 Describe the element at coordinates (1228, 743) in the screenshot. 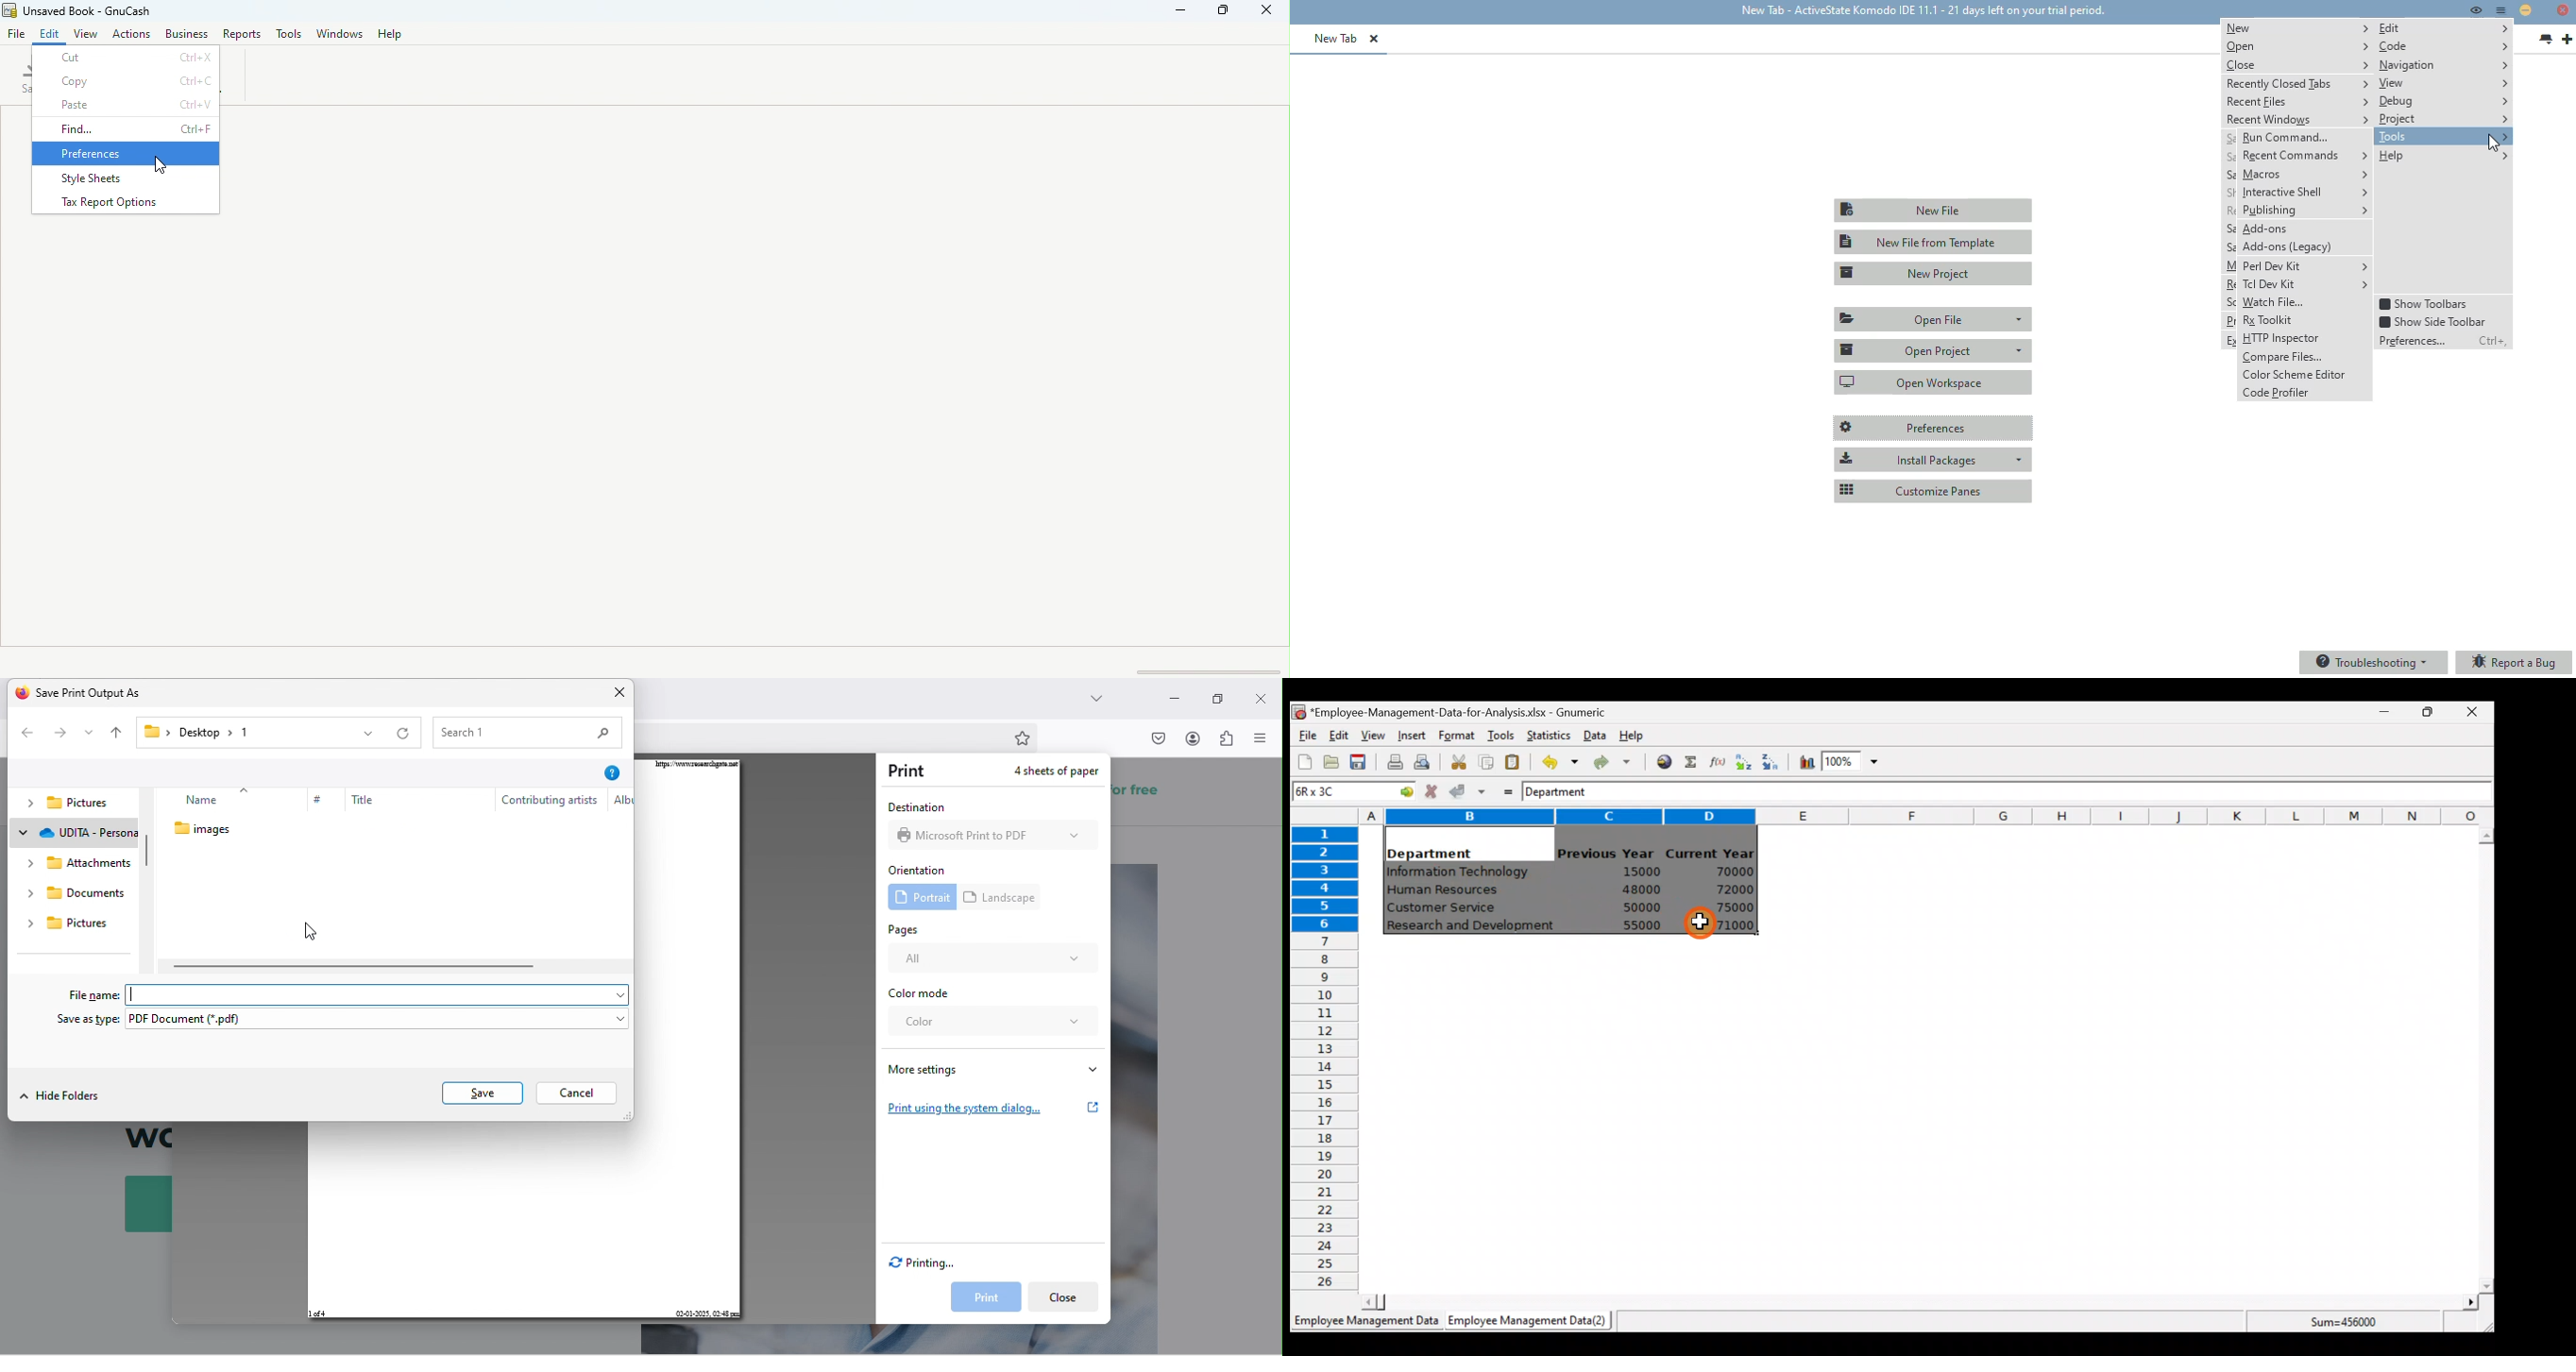

I see `extension` at that location.